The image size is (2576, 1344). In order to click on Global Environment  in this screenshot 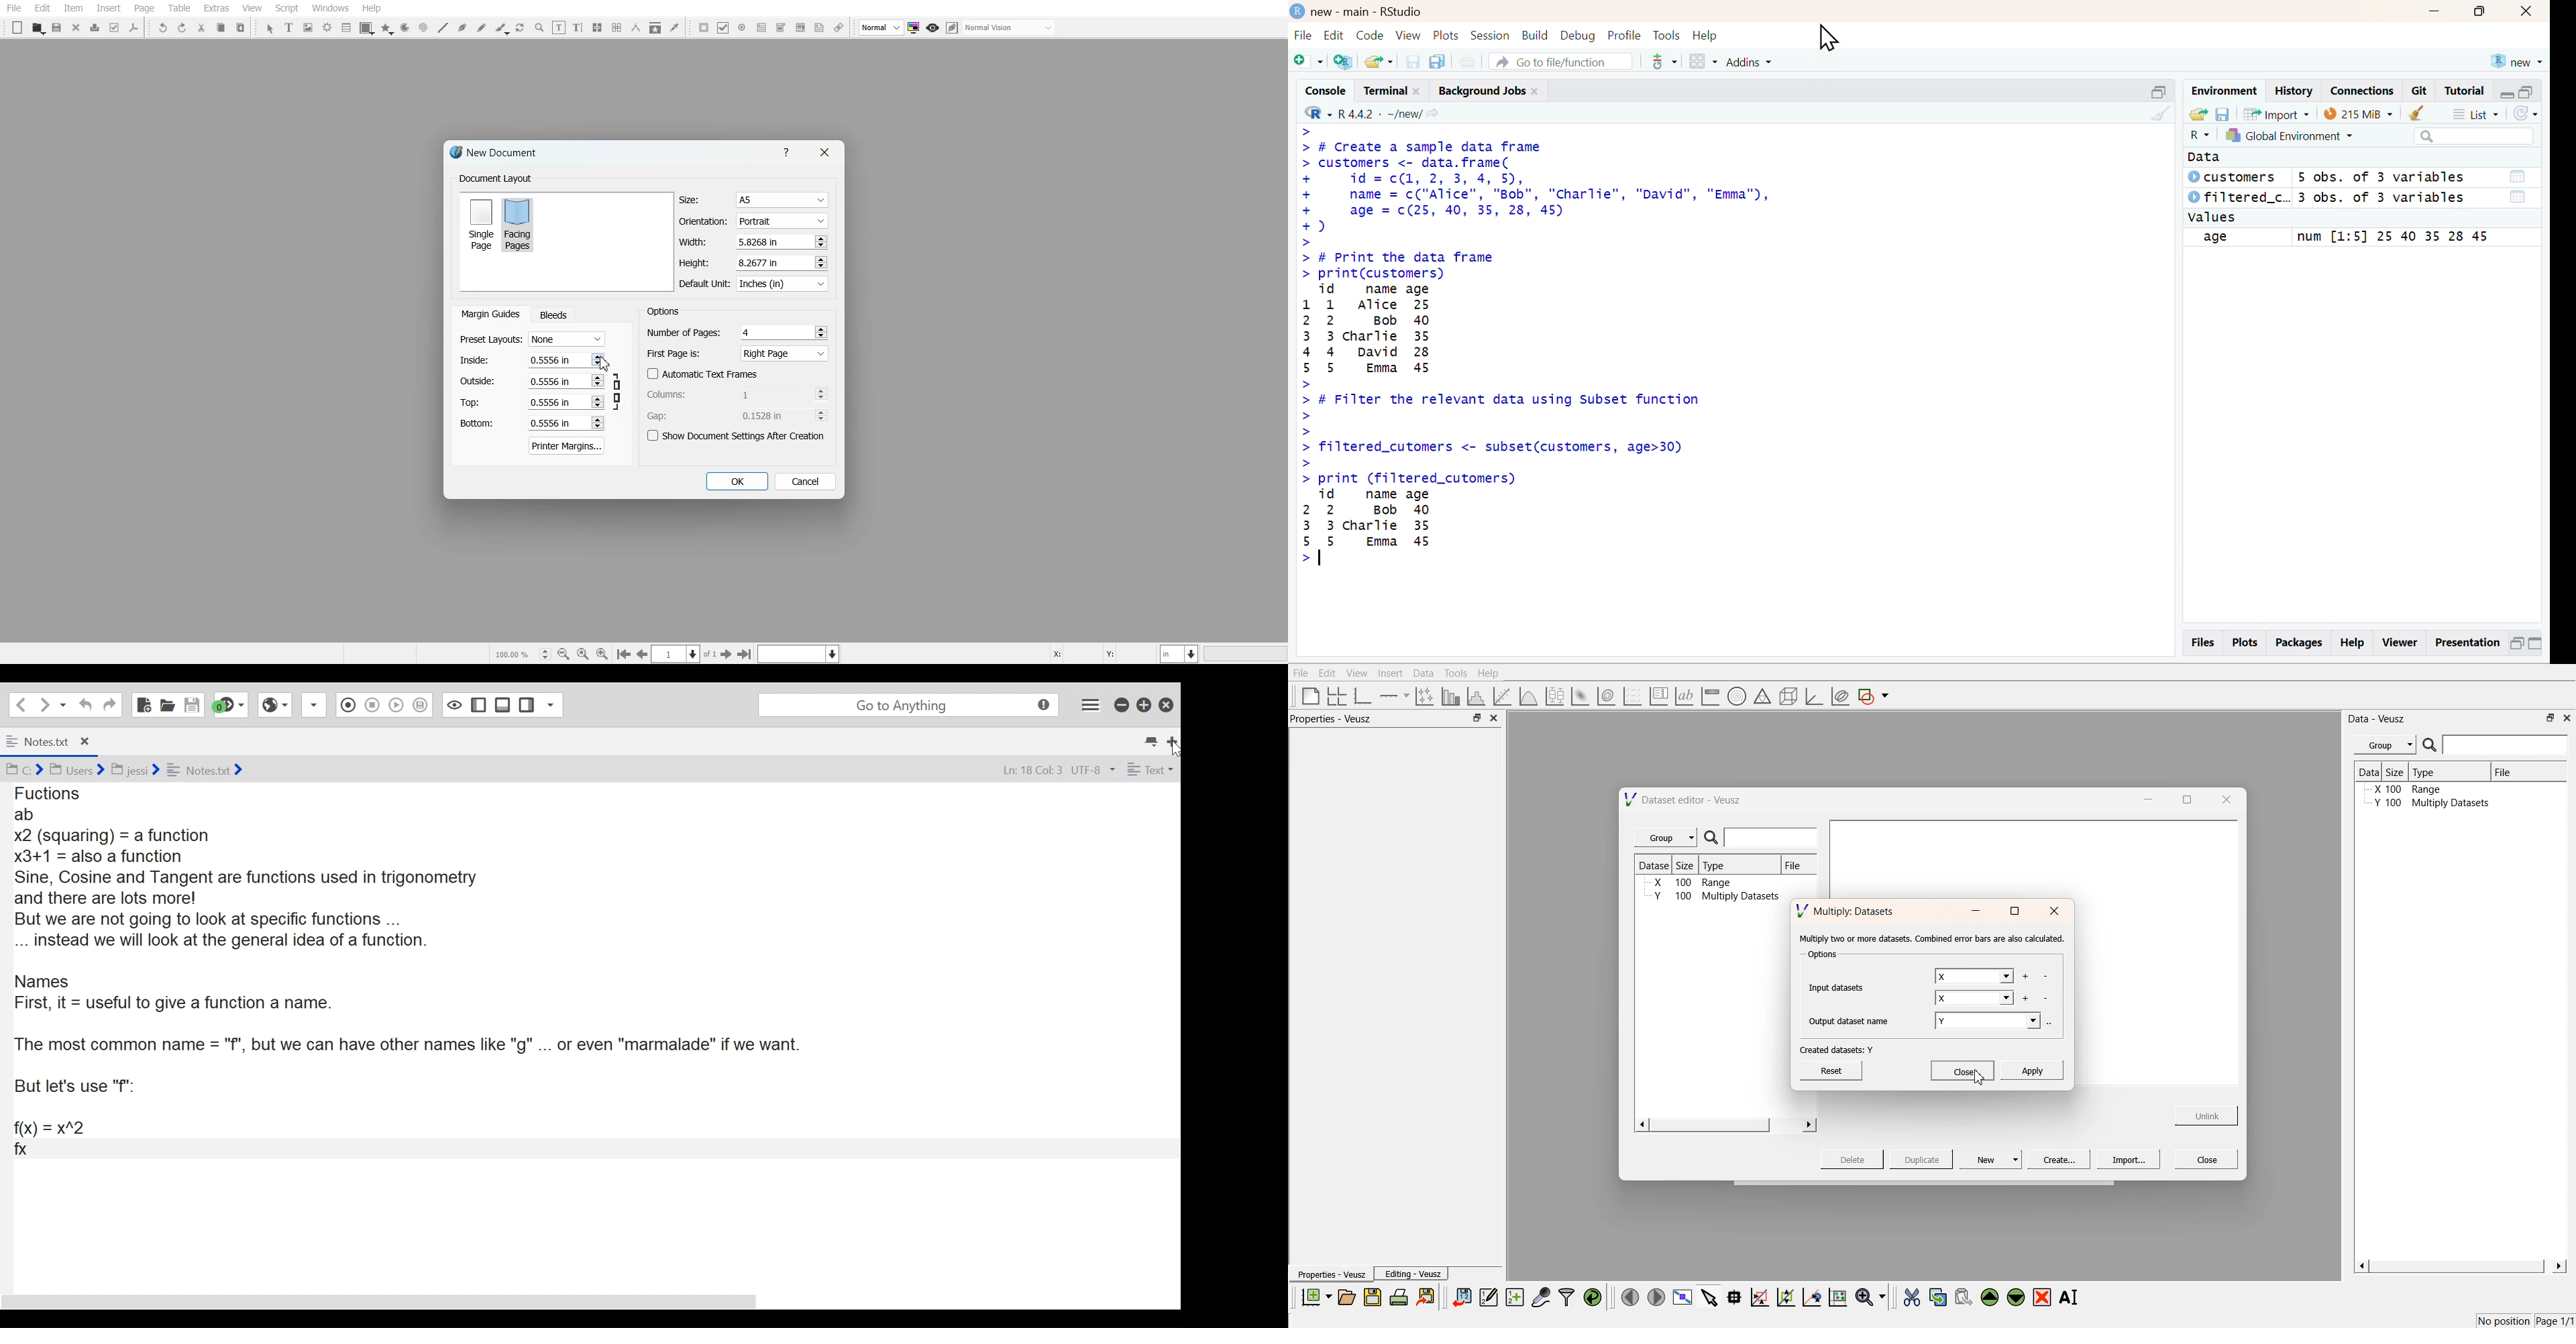, I will do `click(2307, 137)`.